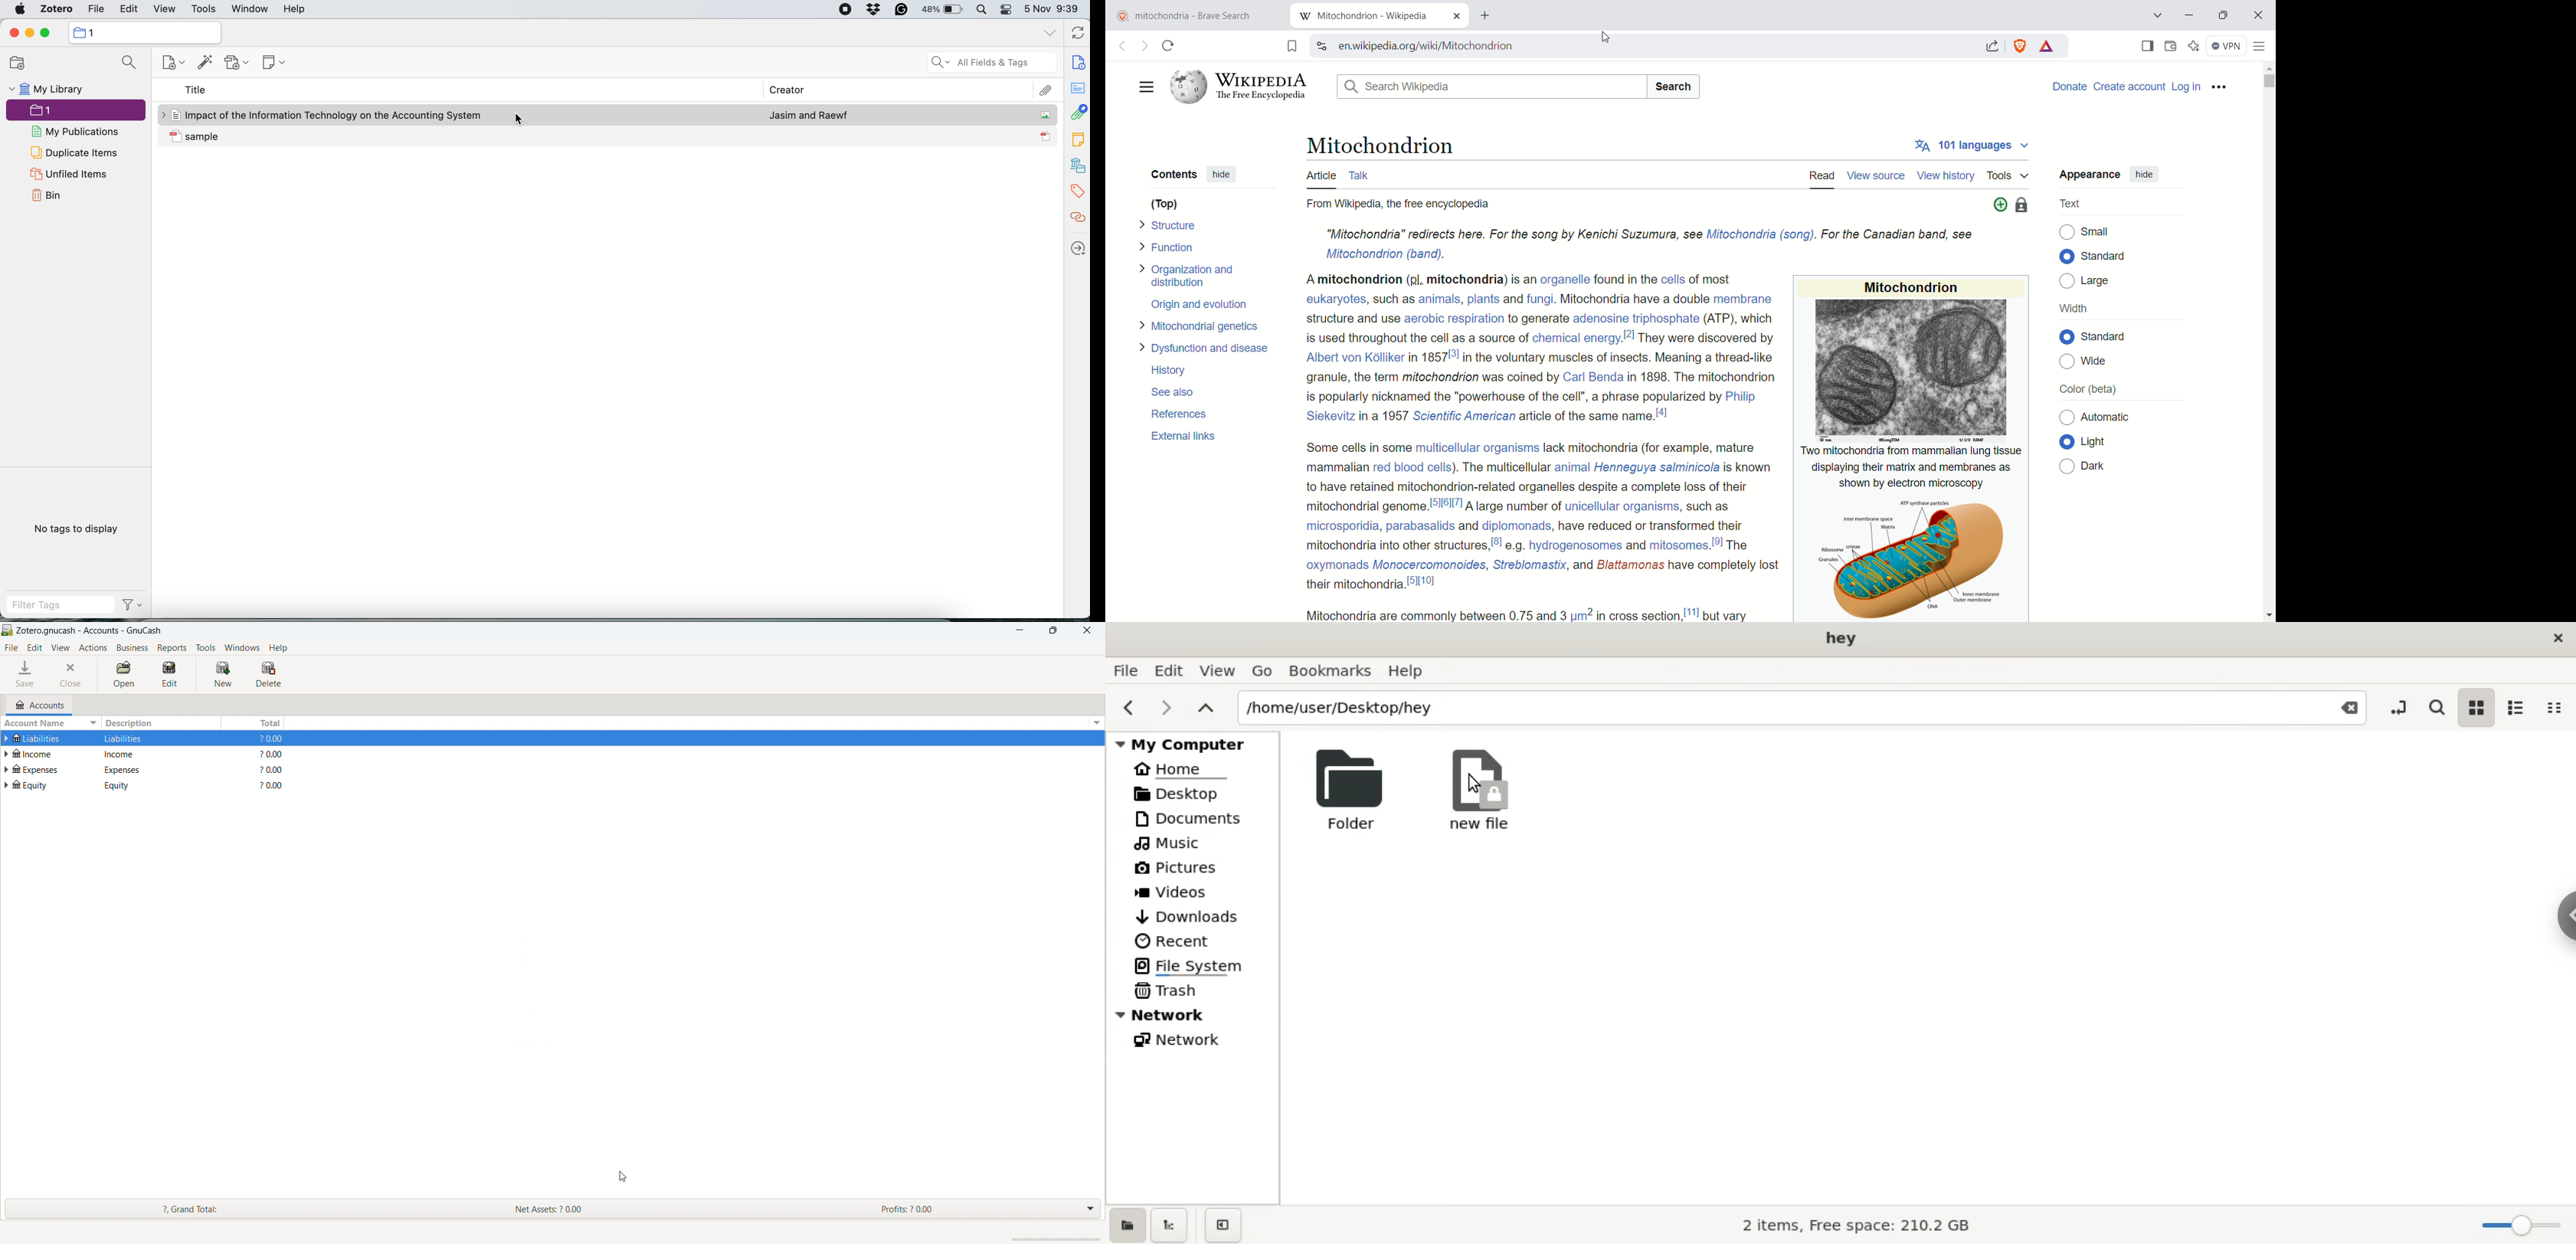 The width and height of the screenshot is (2576, 1260). I want to click on Mitochondrion diagram, so click(1879, 556).